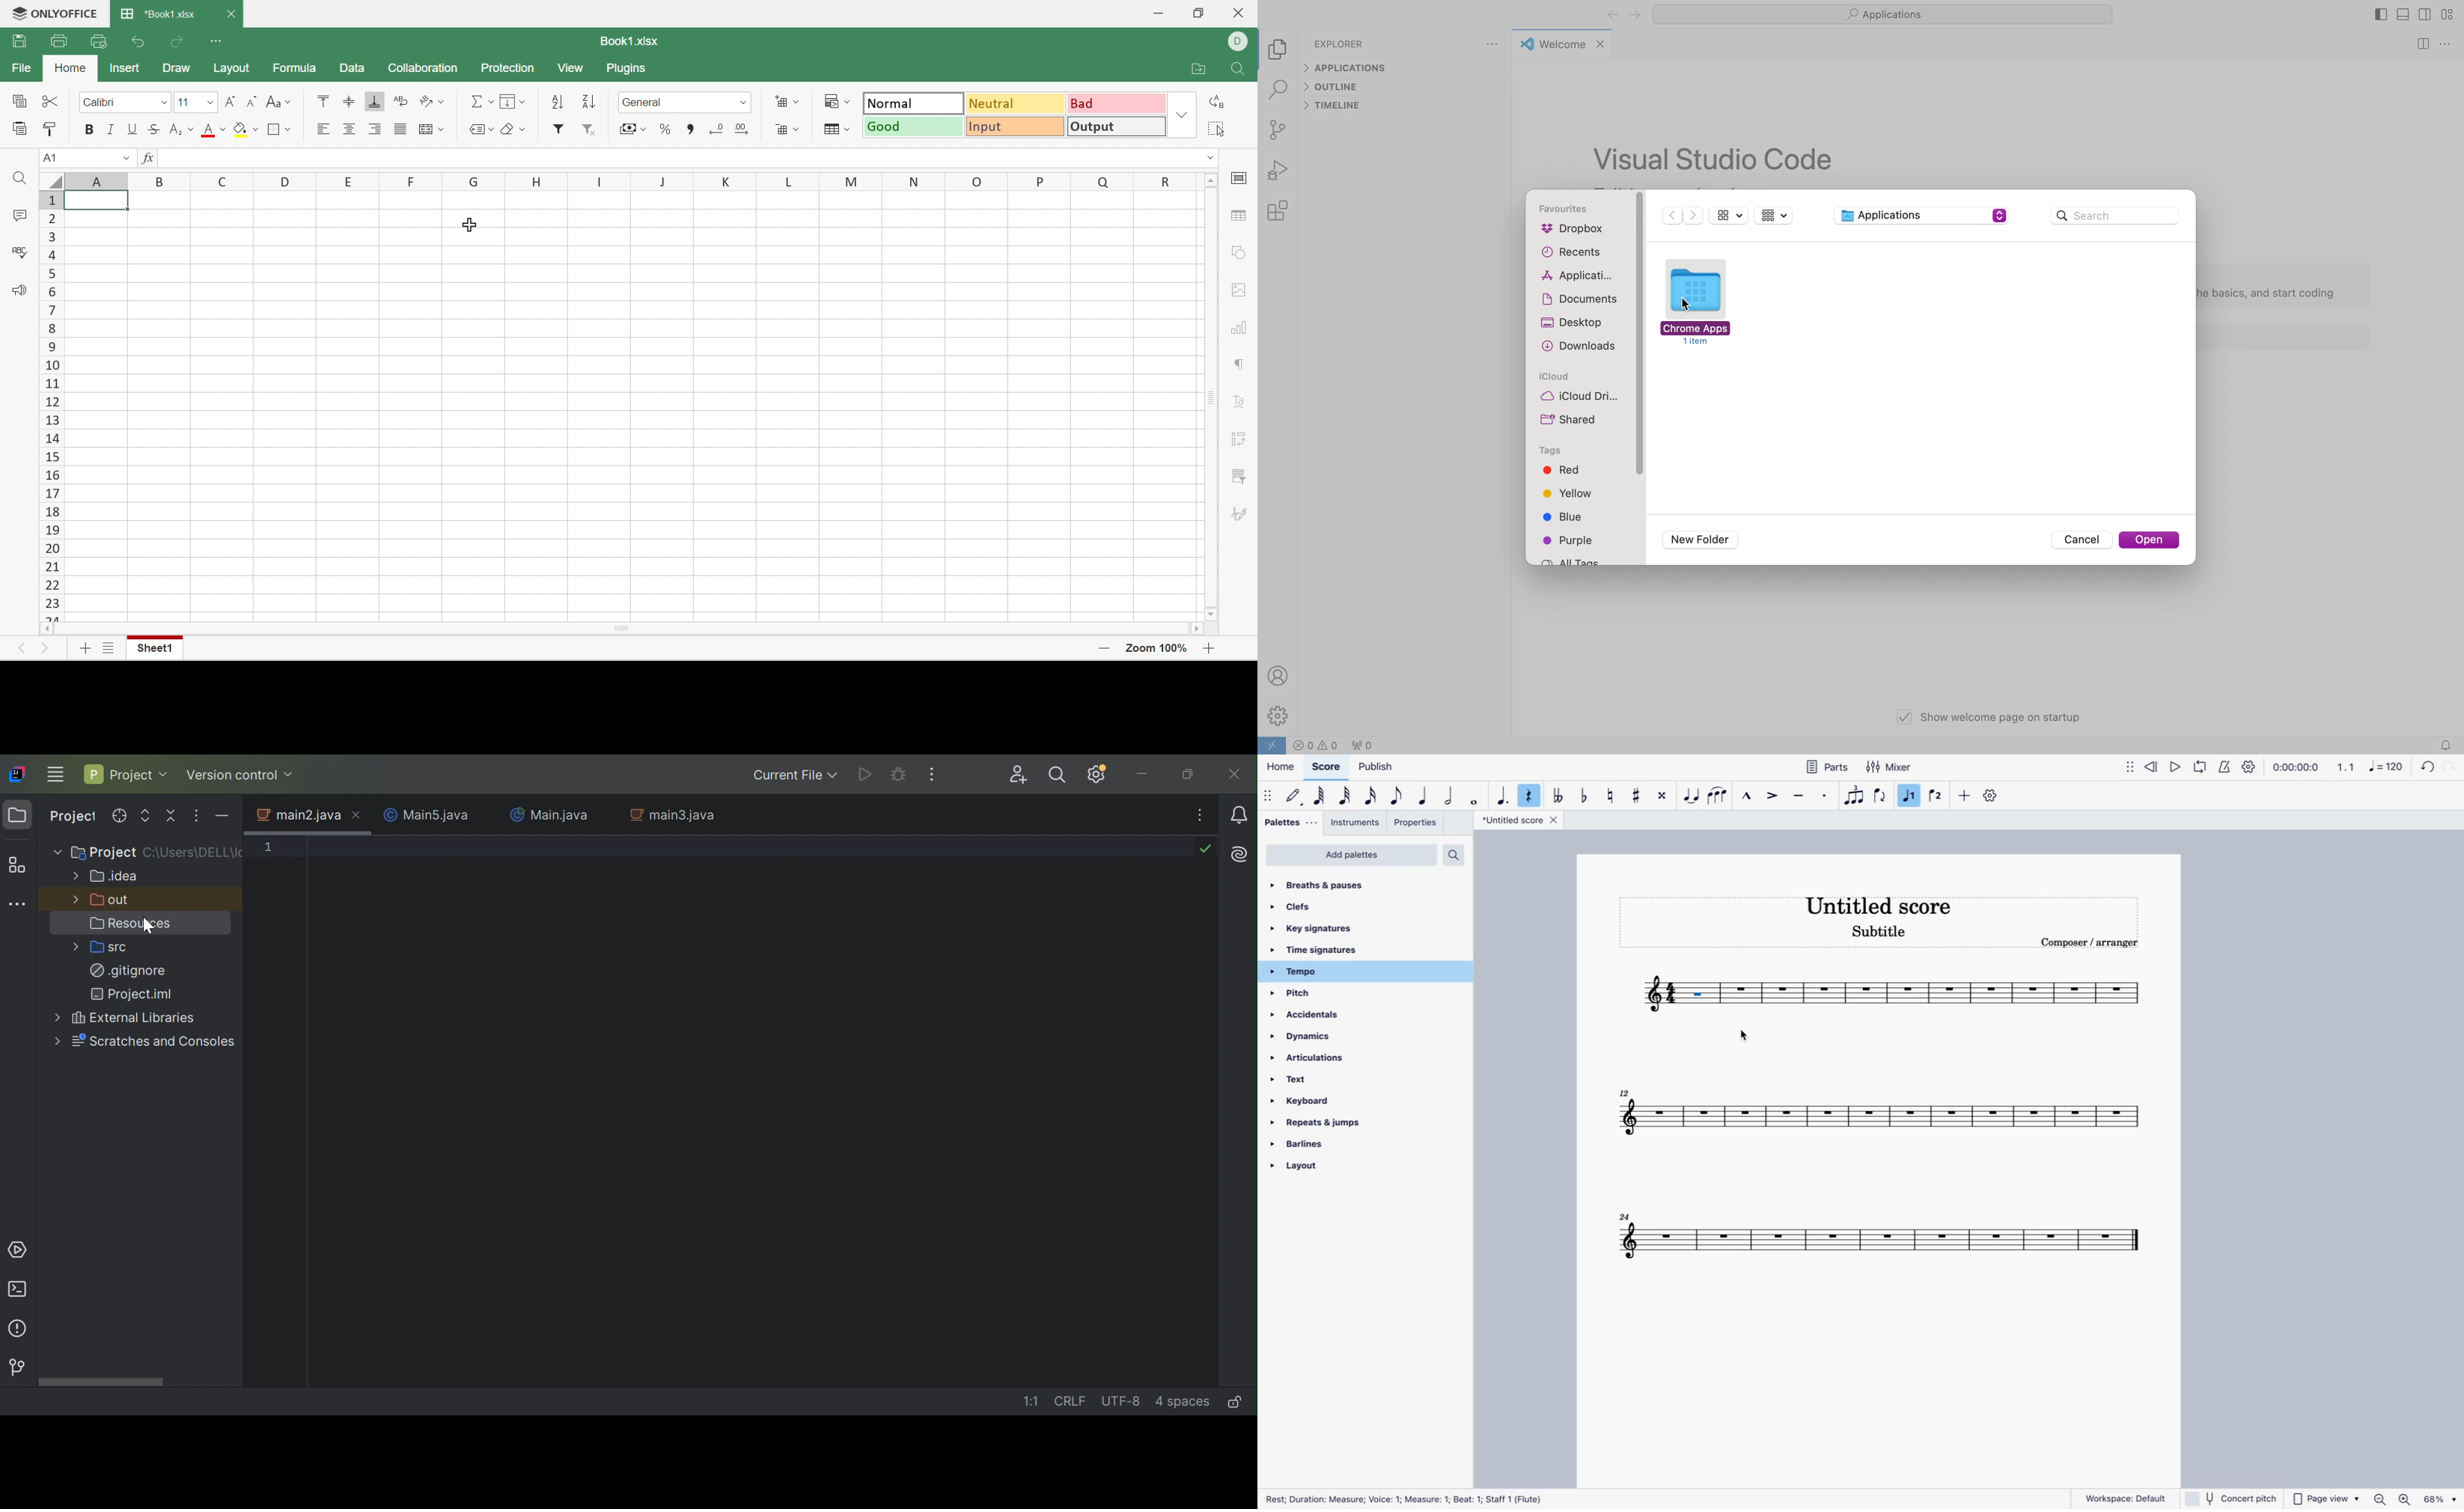 The height and width of the screenshot is (1512, 2464). What do you see at coordinates (1532, 796) in the screenshot?
I see `rest` at bounding box center [1532, 796].